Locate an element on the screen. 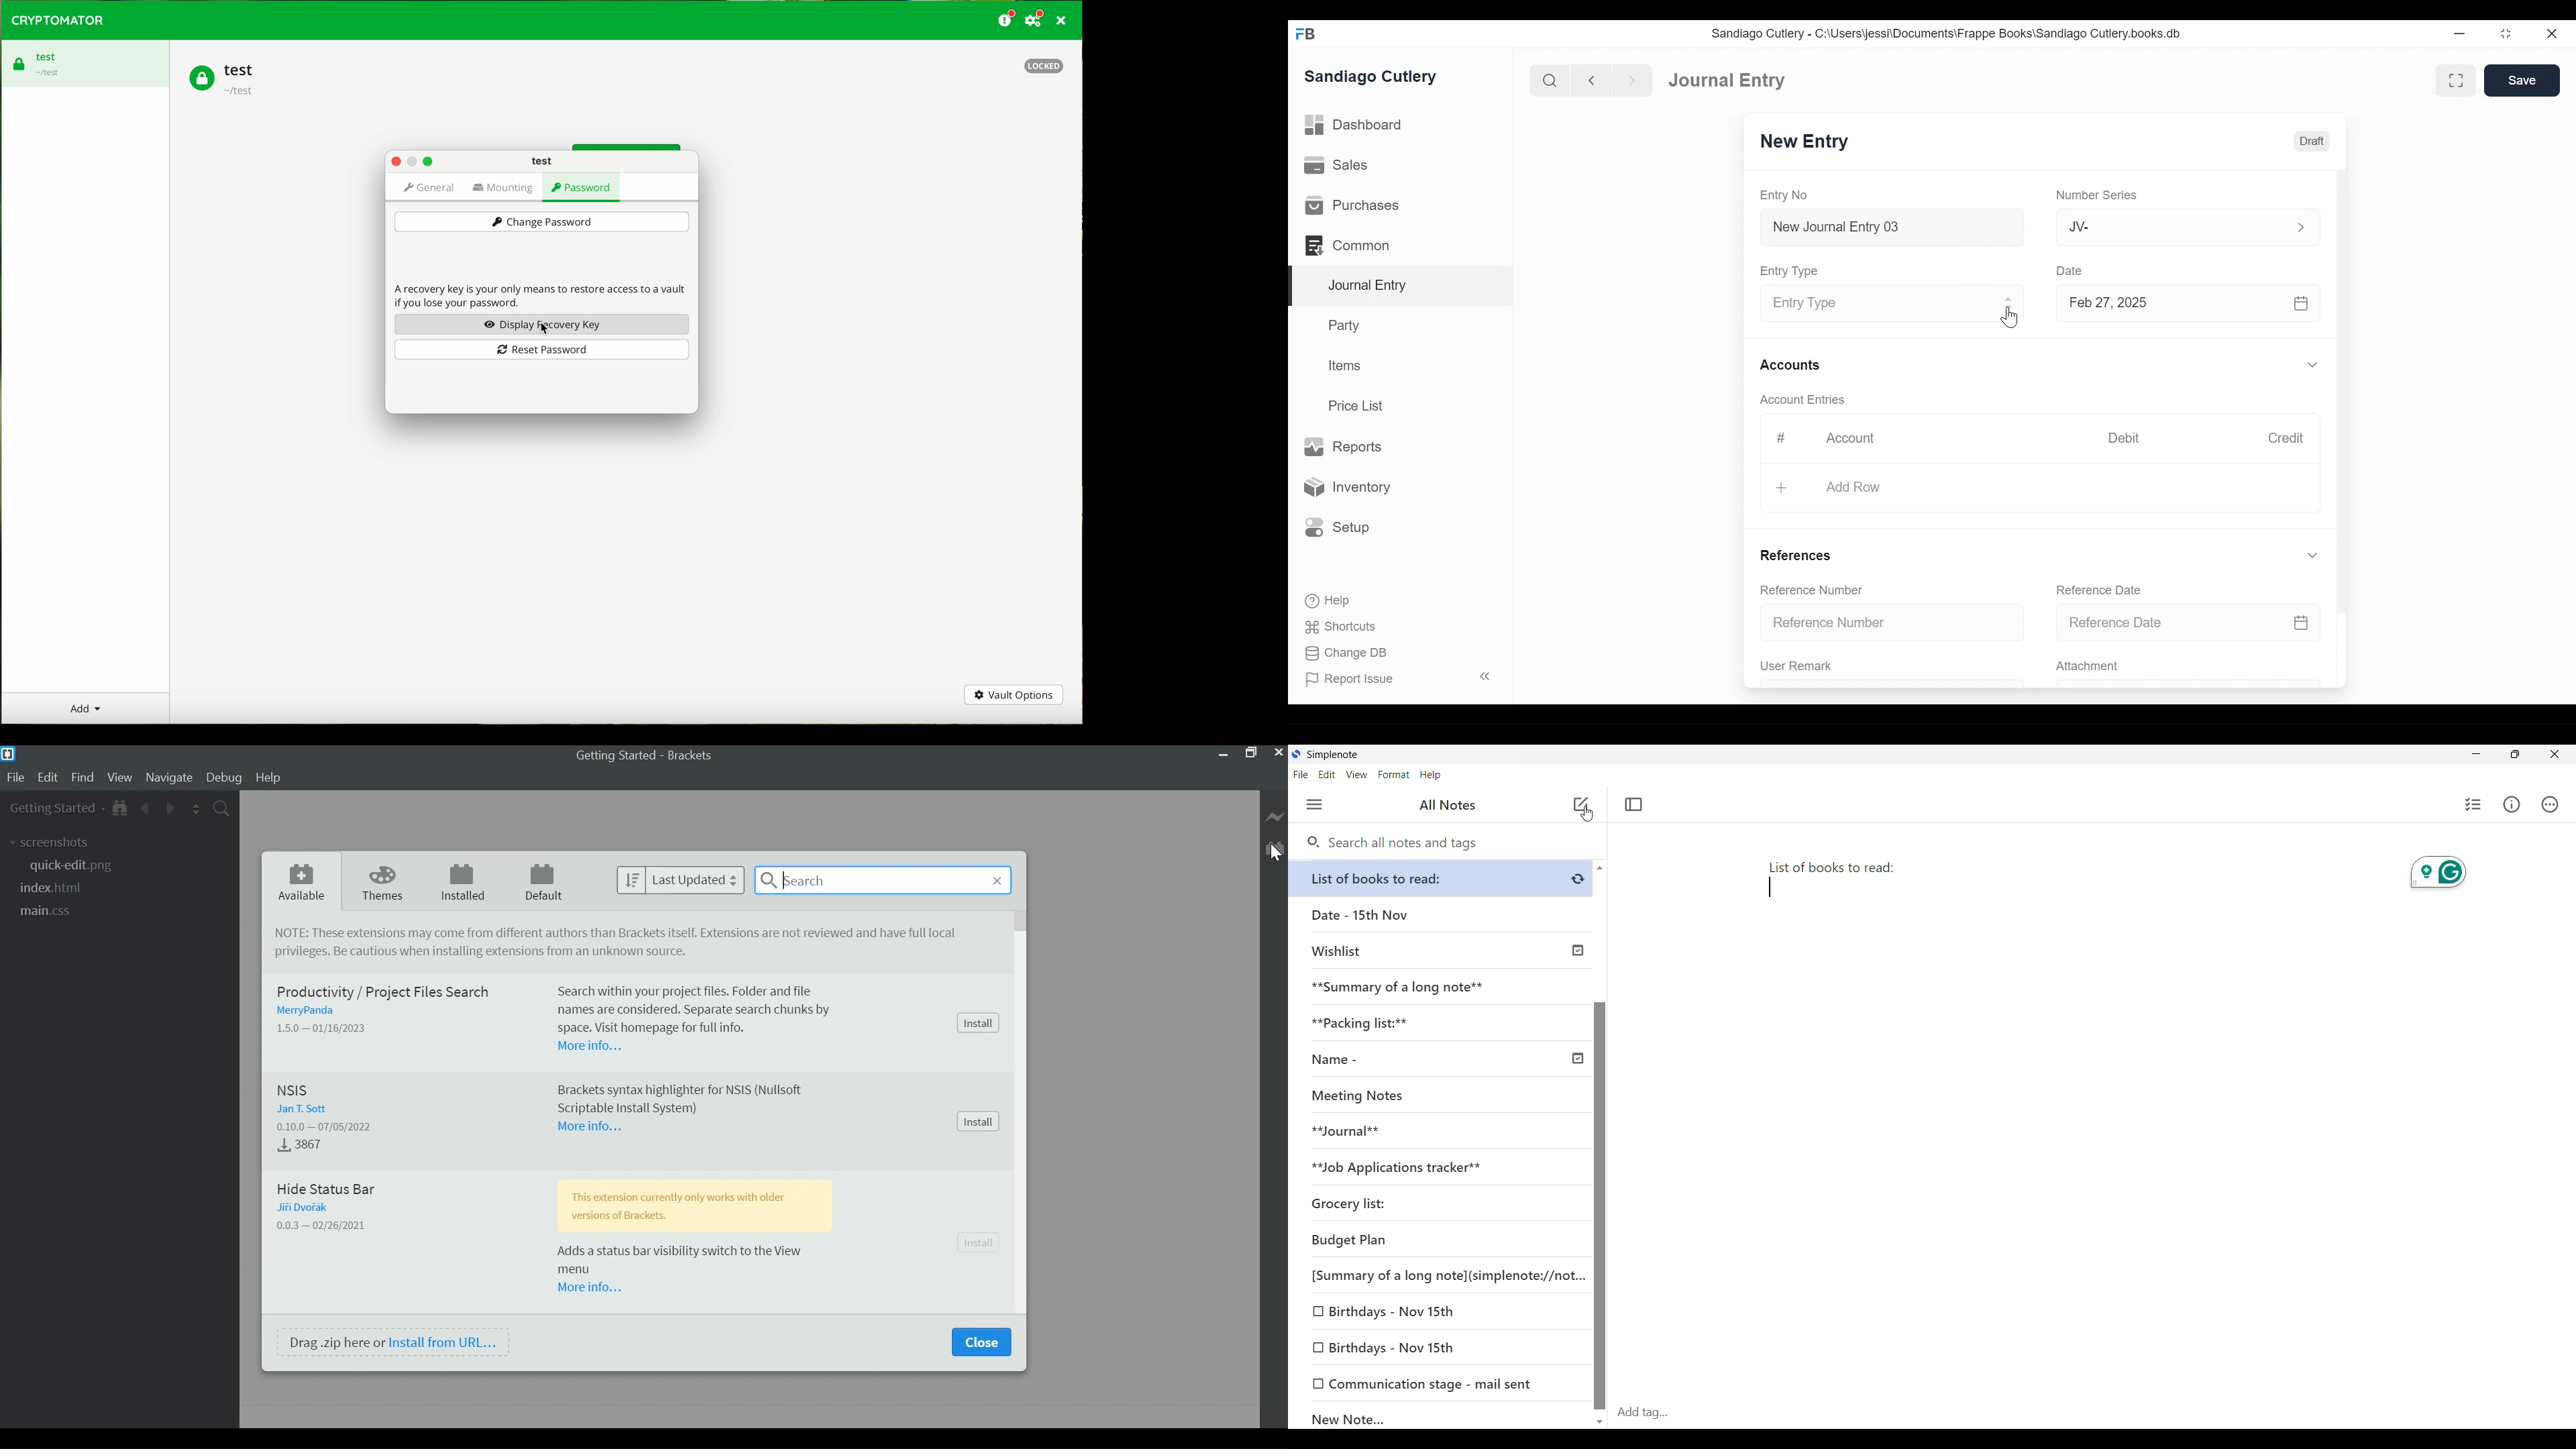  Journal Entry is located at coordinates (1729, 80).